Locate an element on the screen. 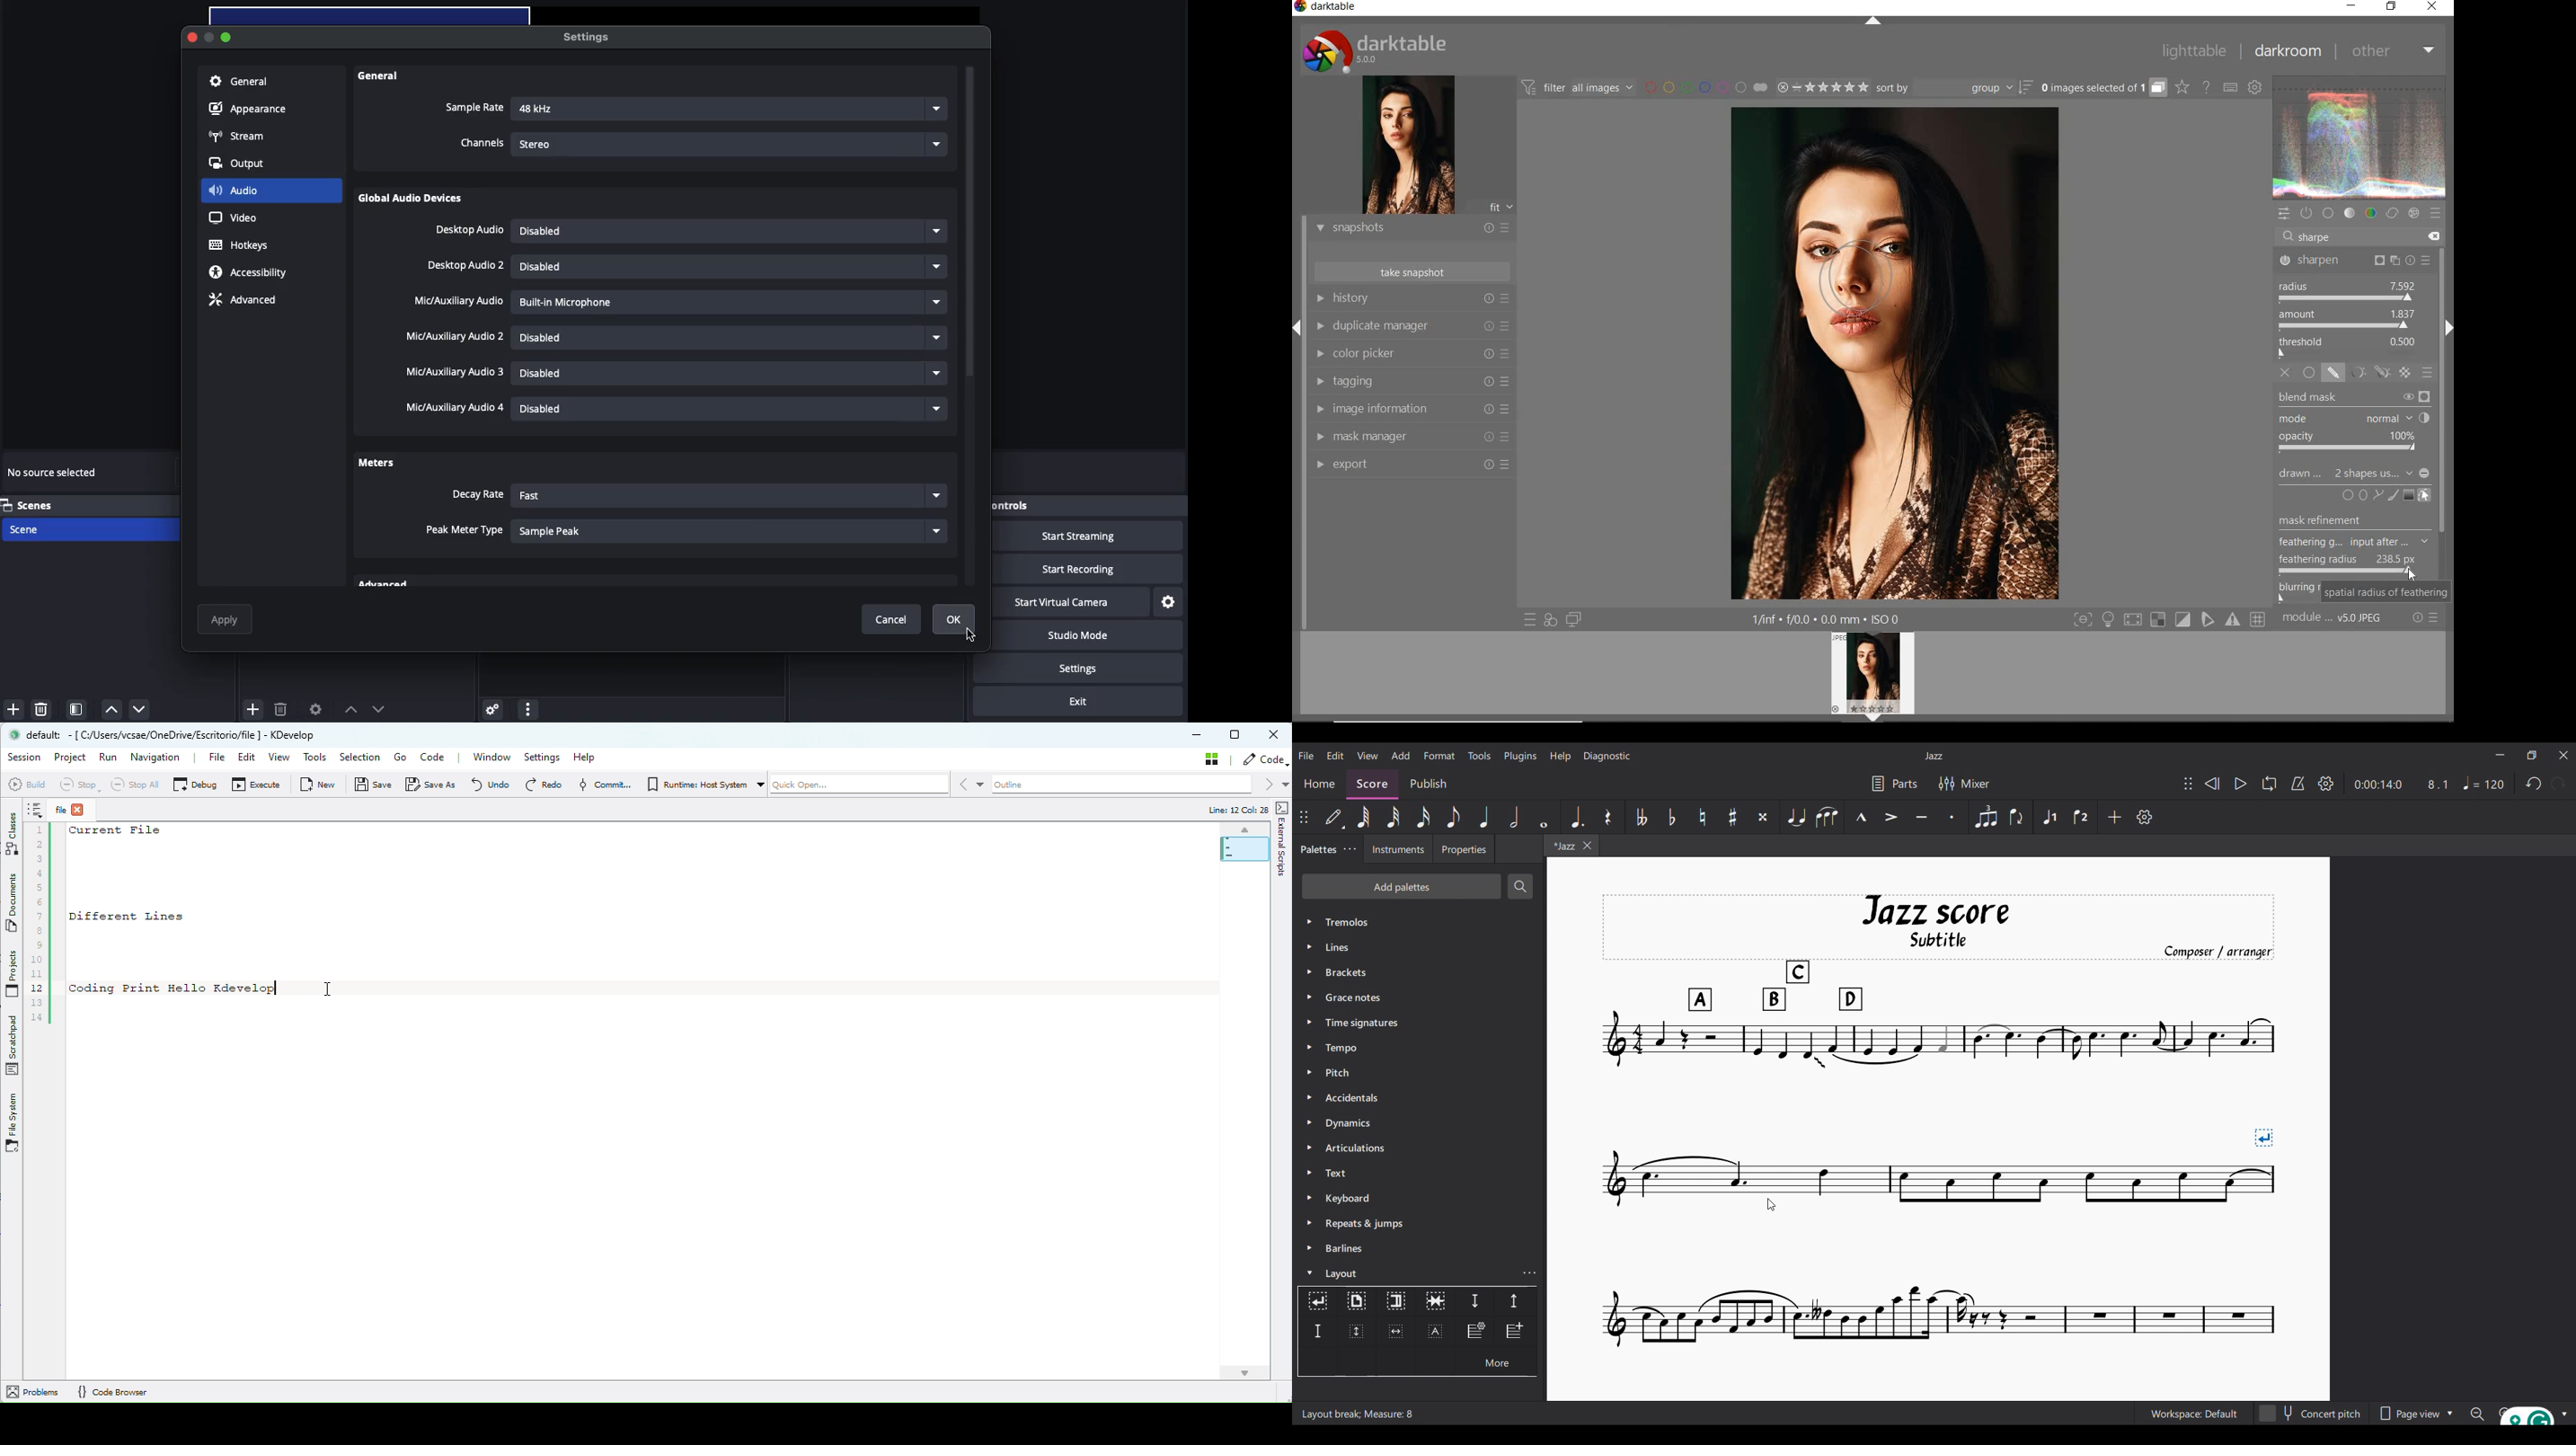  Button is located at coordinates (212, 39).